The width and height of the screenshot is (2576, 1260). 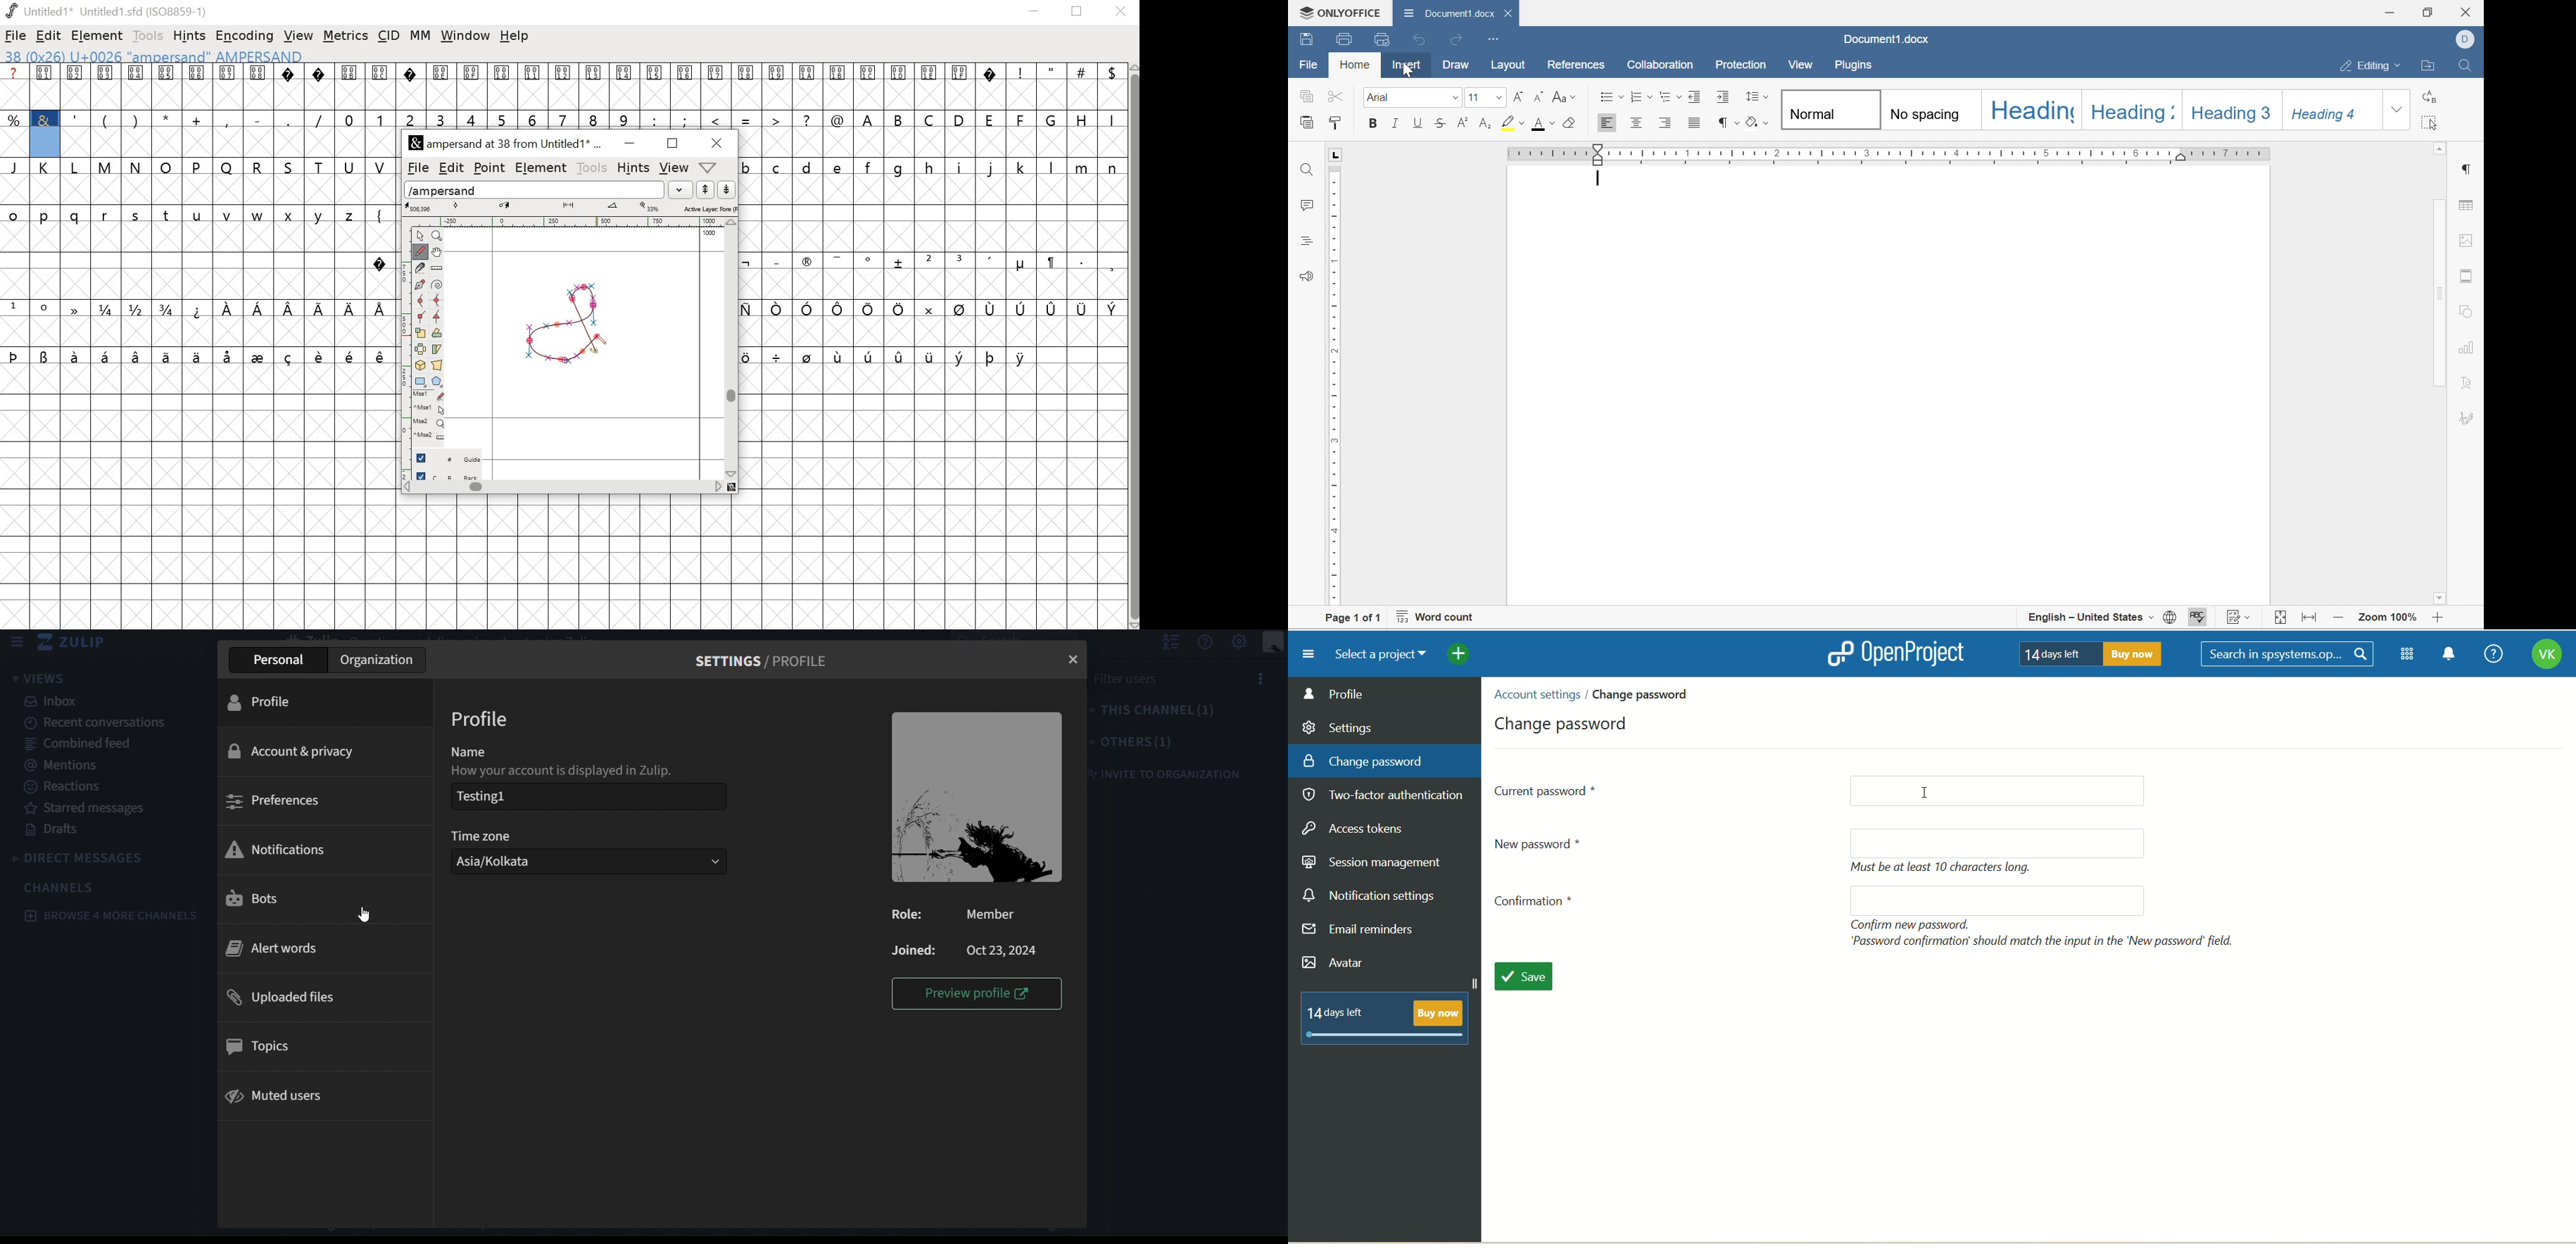 What do you see at coordinates (710, 208) in the screenshot?
I see `active layer` at bounding box center [710, 208].